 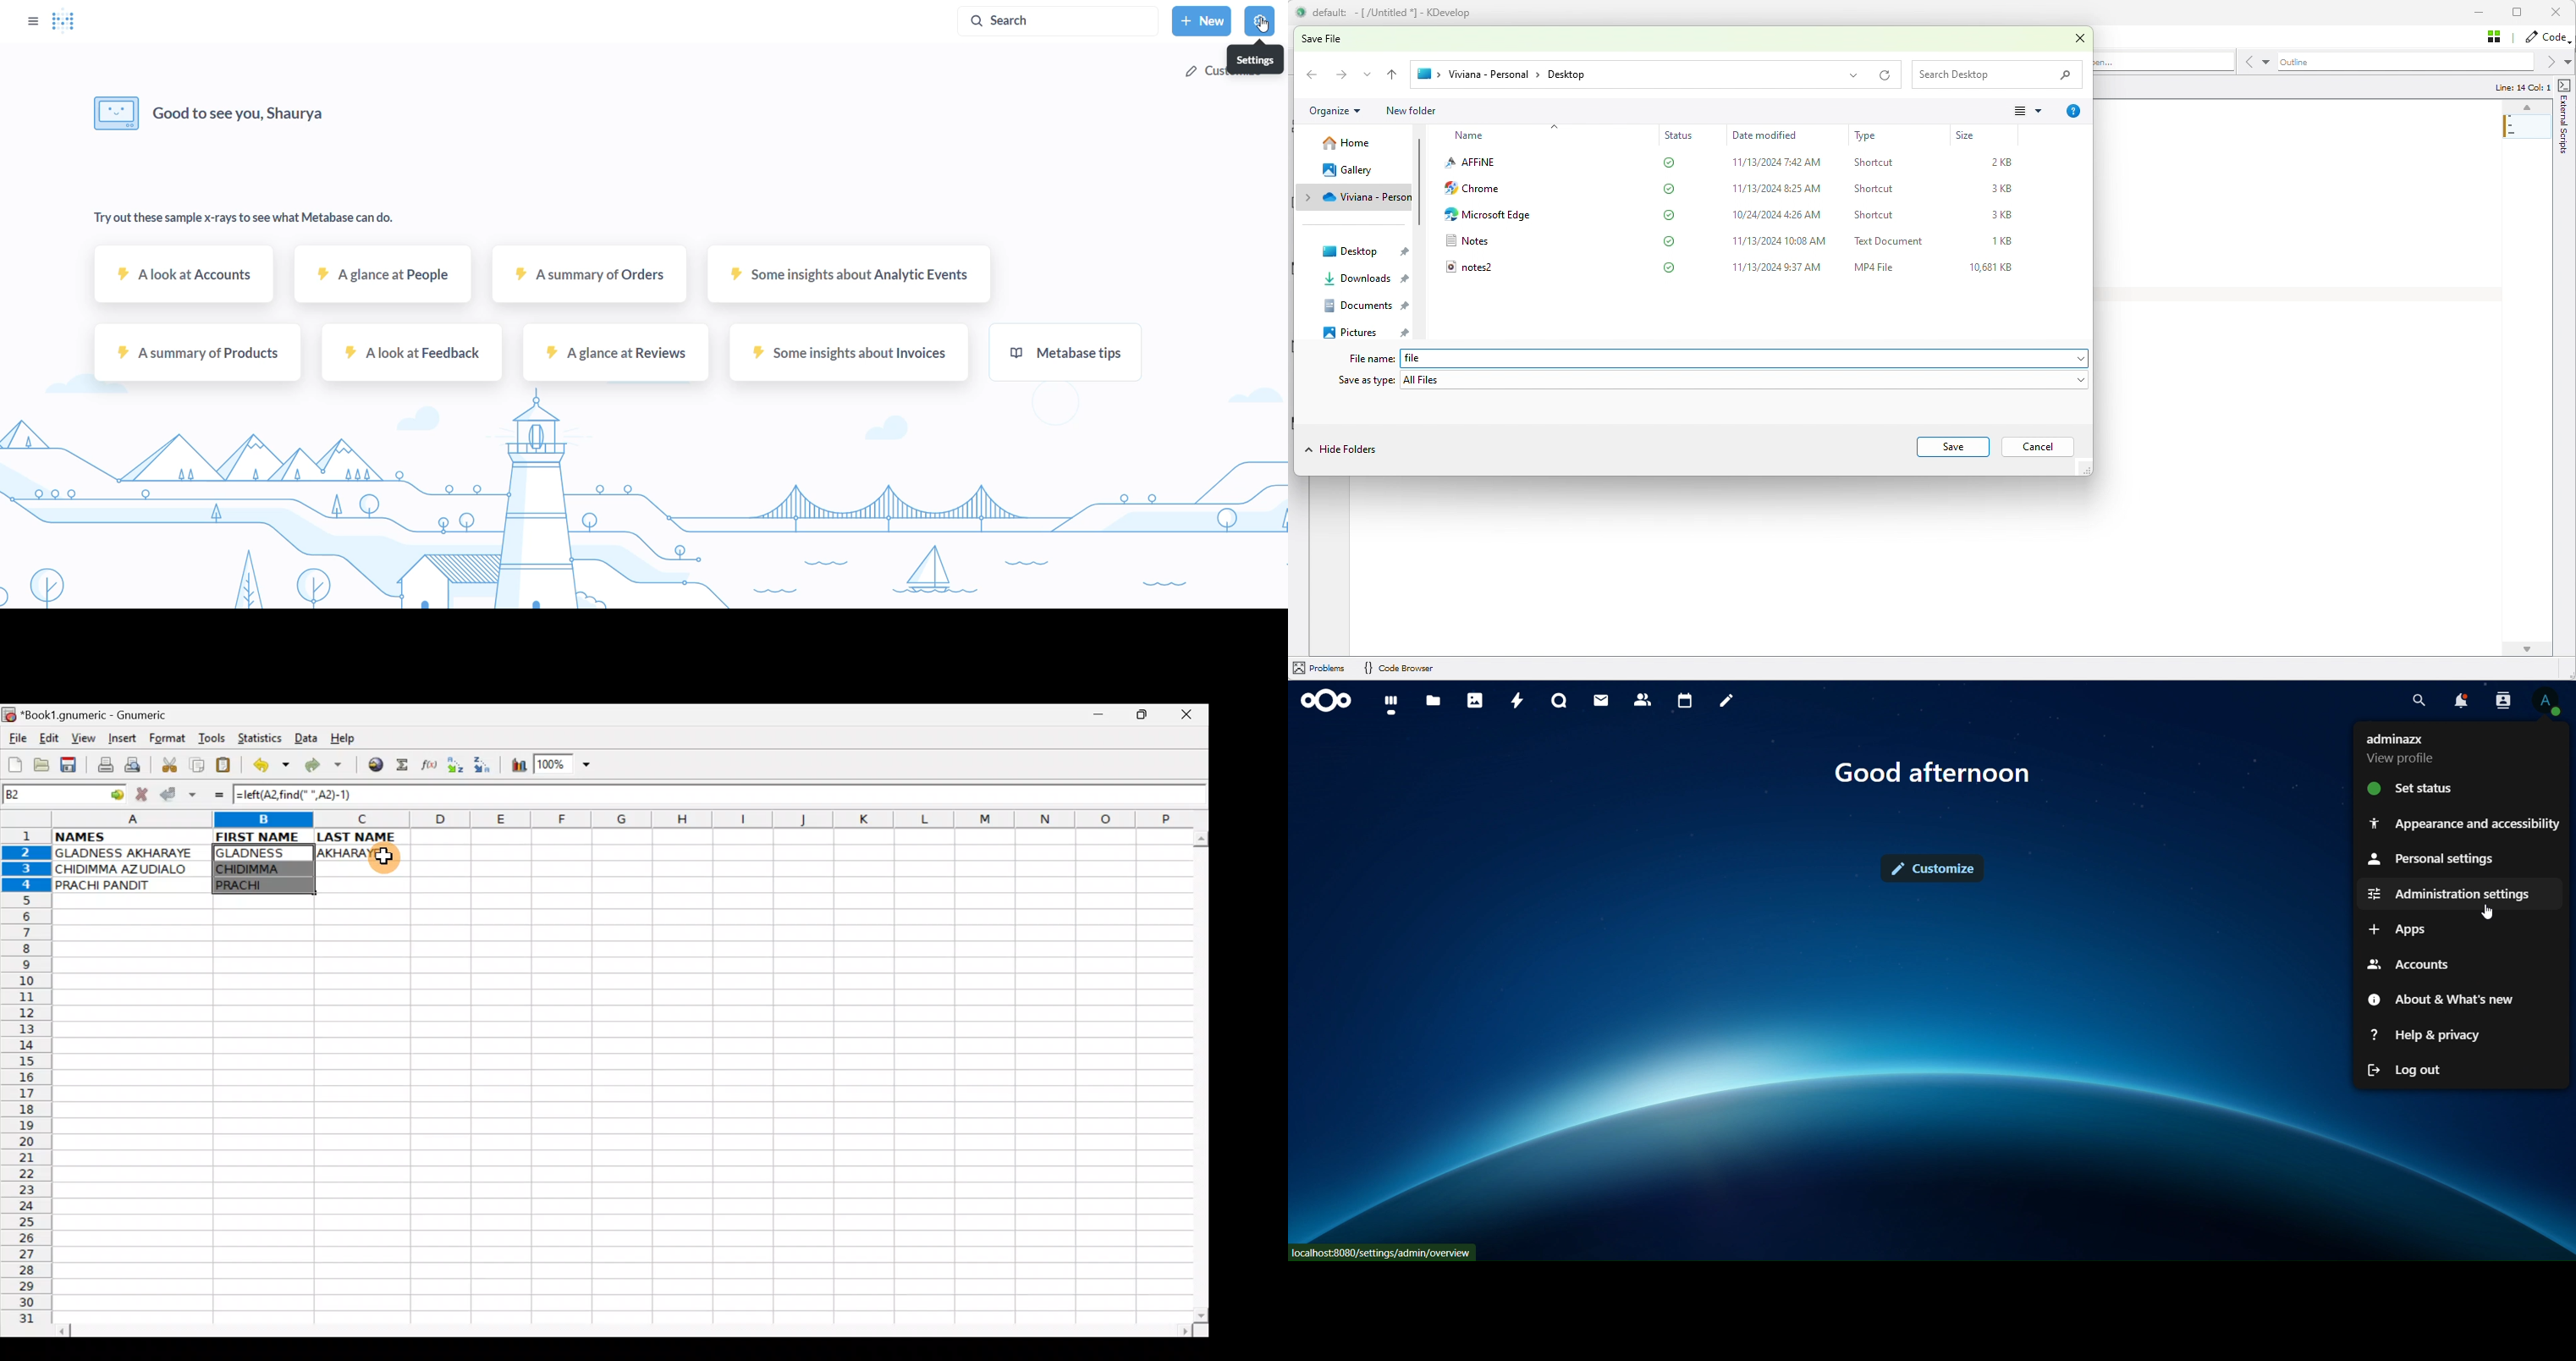 What do you see at coordinates (626, 1329) in the screenshot?
I see `Scroll bar` at bounding box center [626, 1329].